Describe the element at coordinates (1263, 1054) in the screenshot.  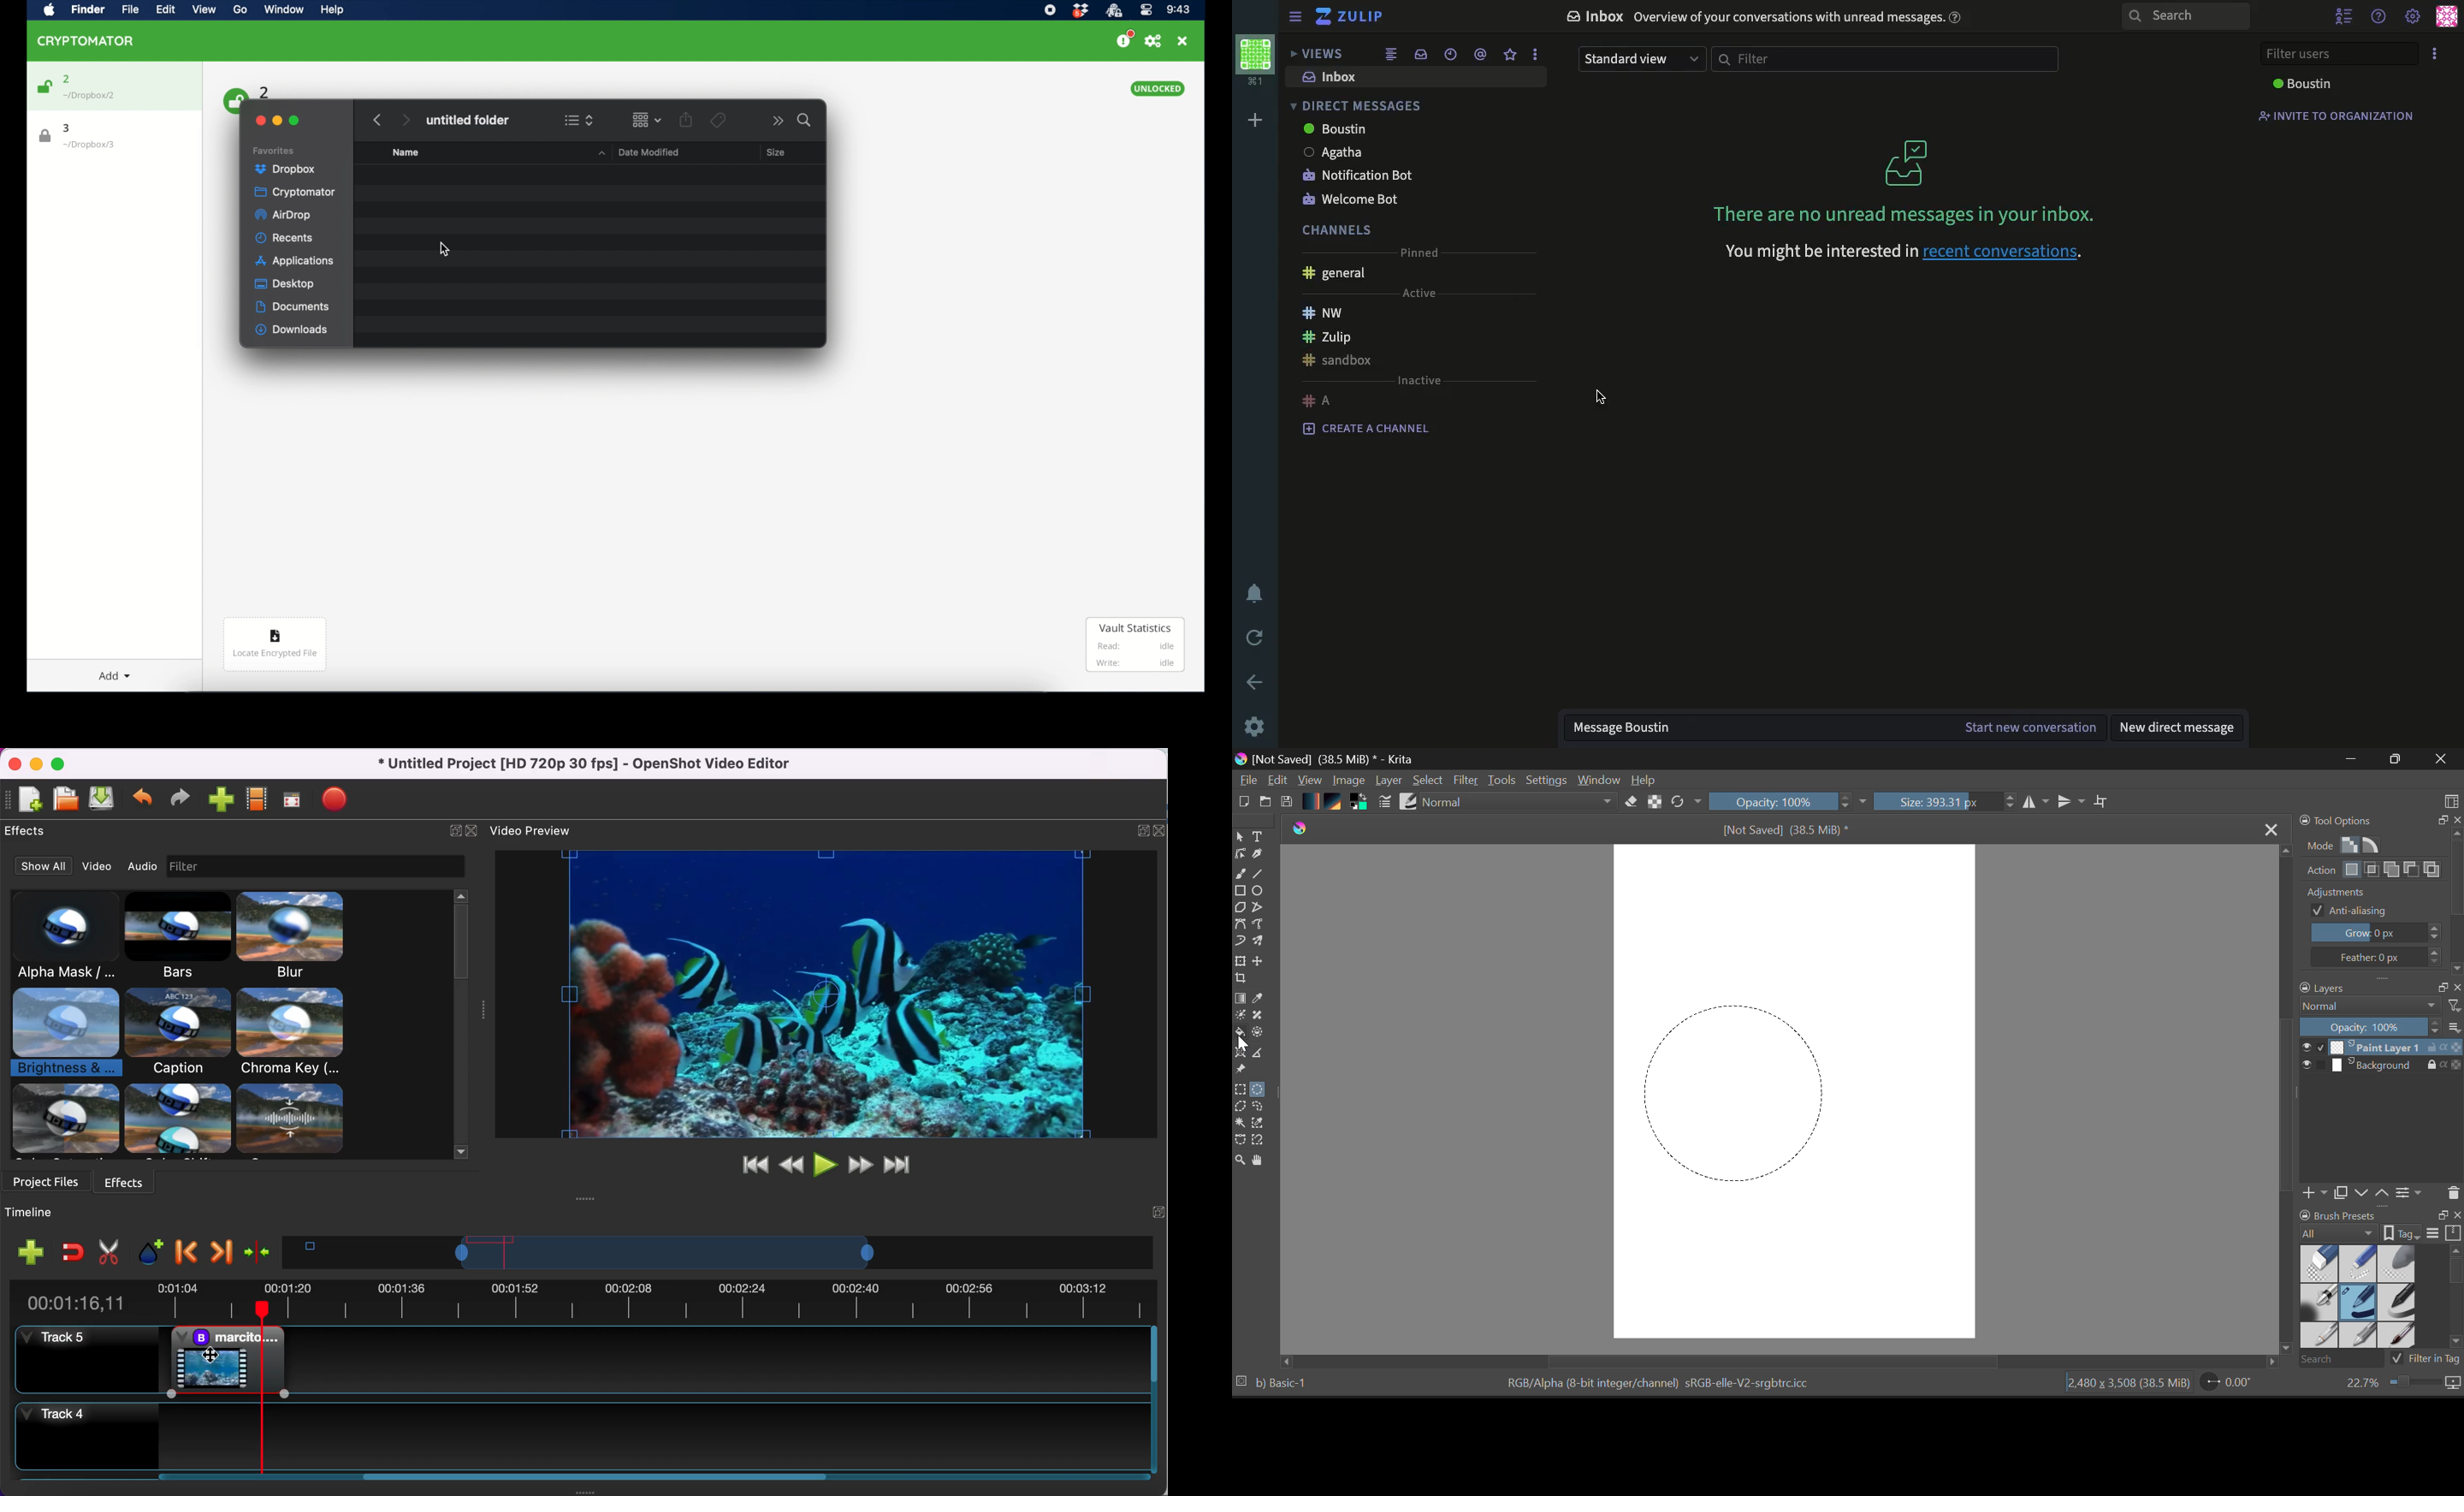
I see `Measurements` at that location.